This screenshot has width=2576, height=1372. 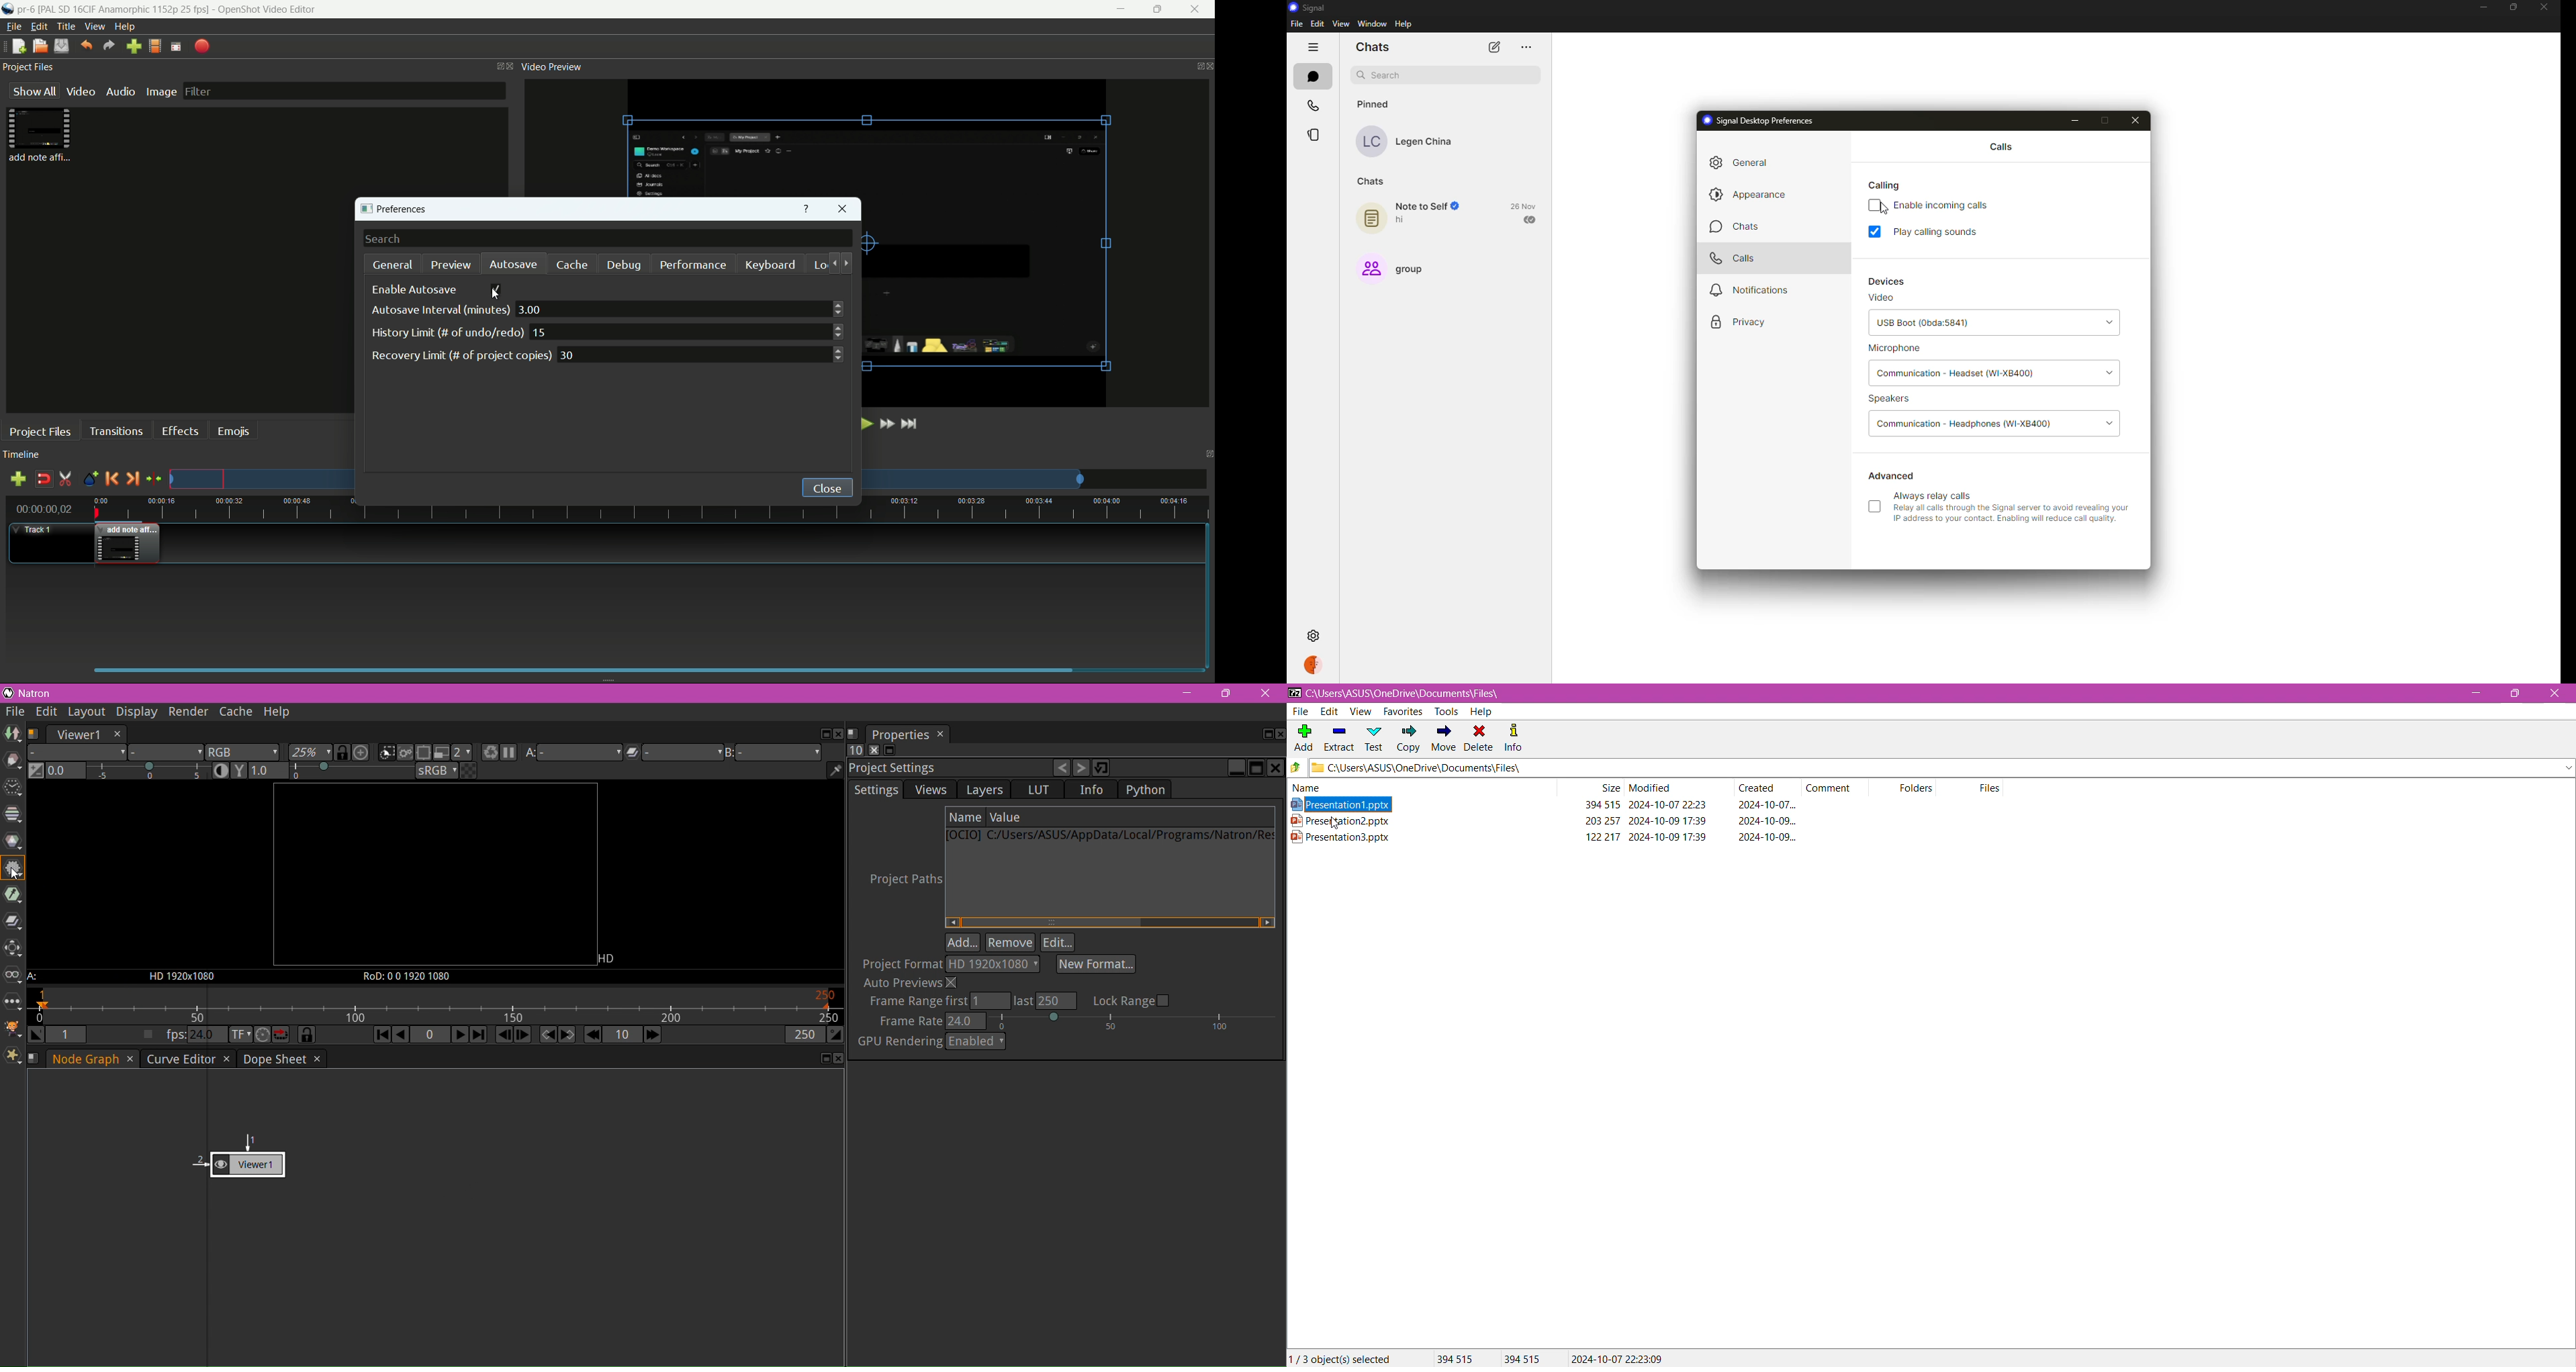 I want to click on view, so click(x=1341, y=24).